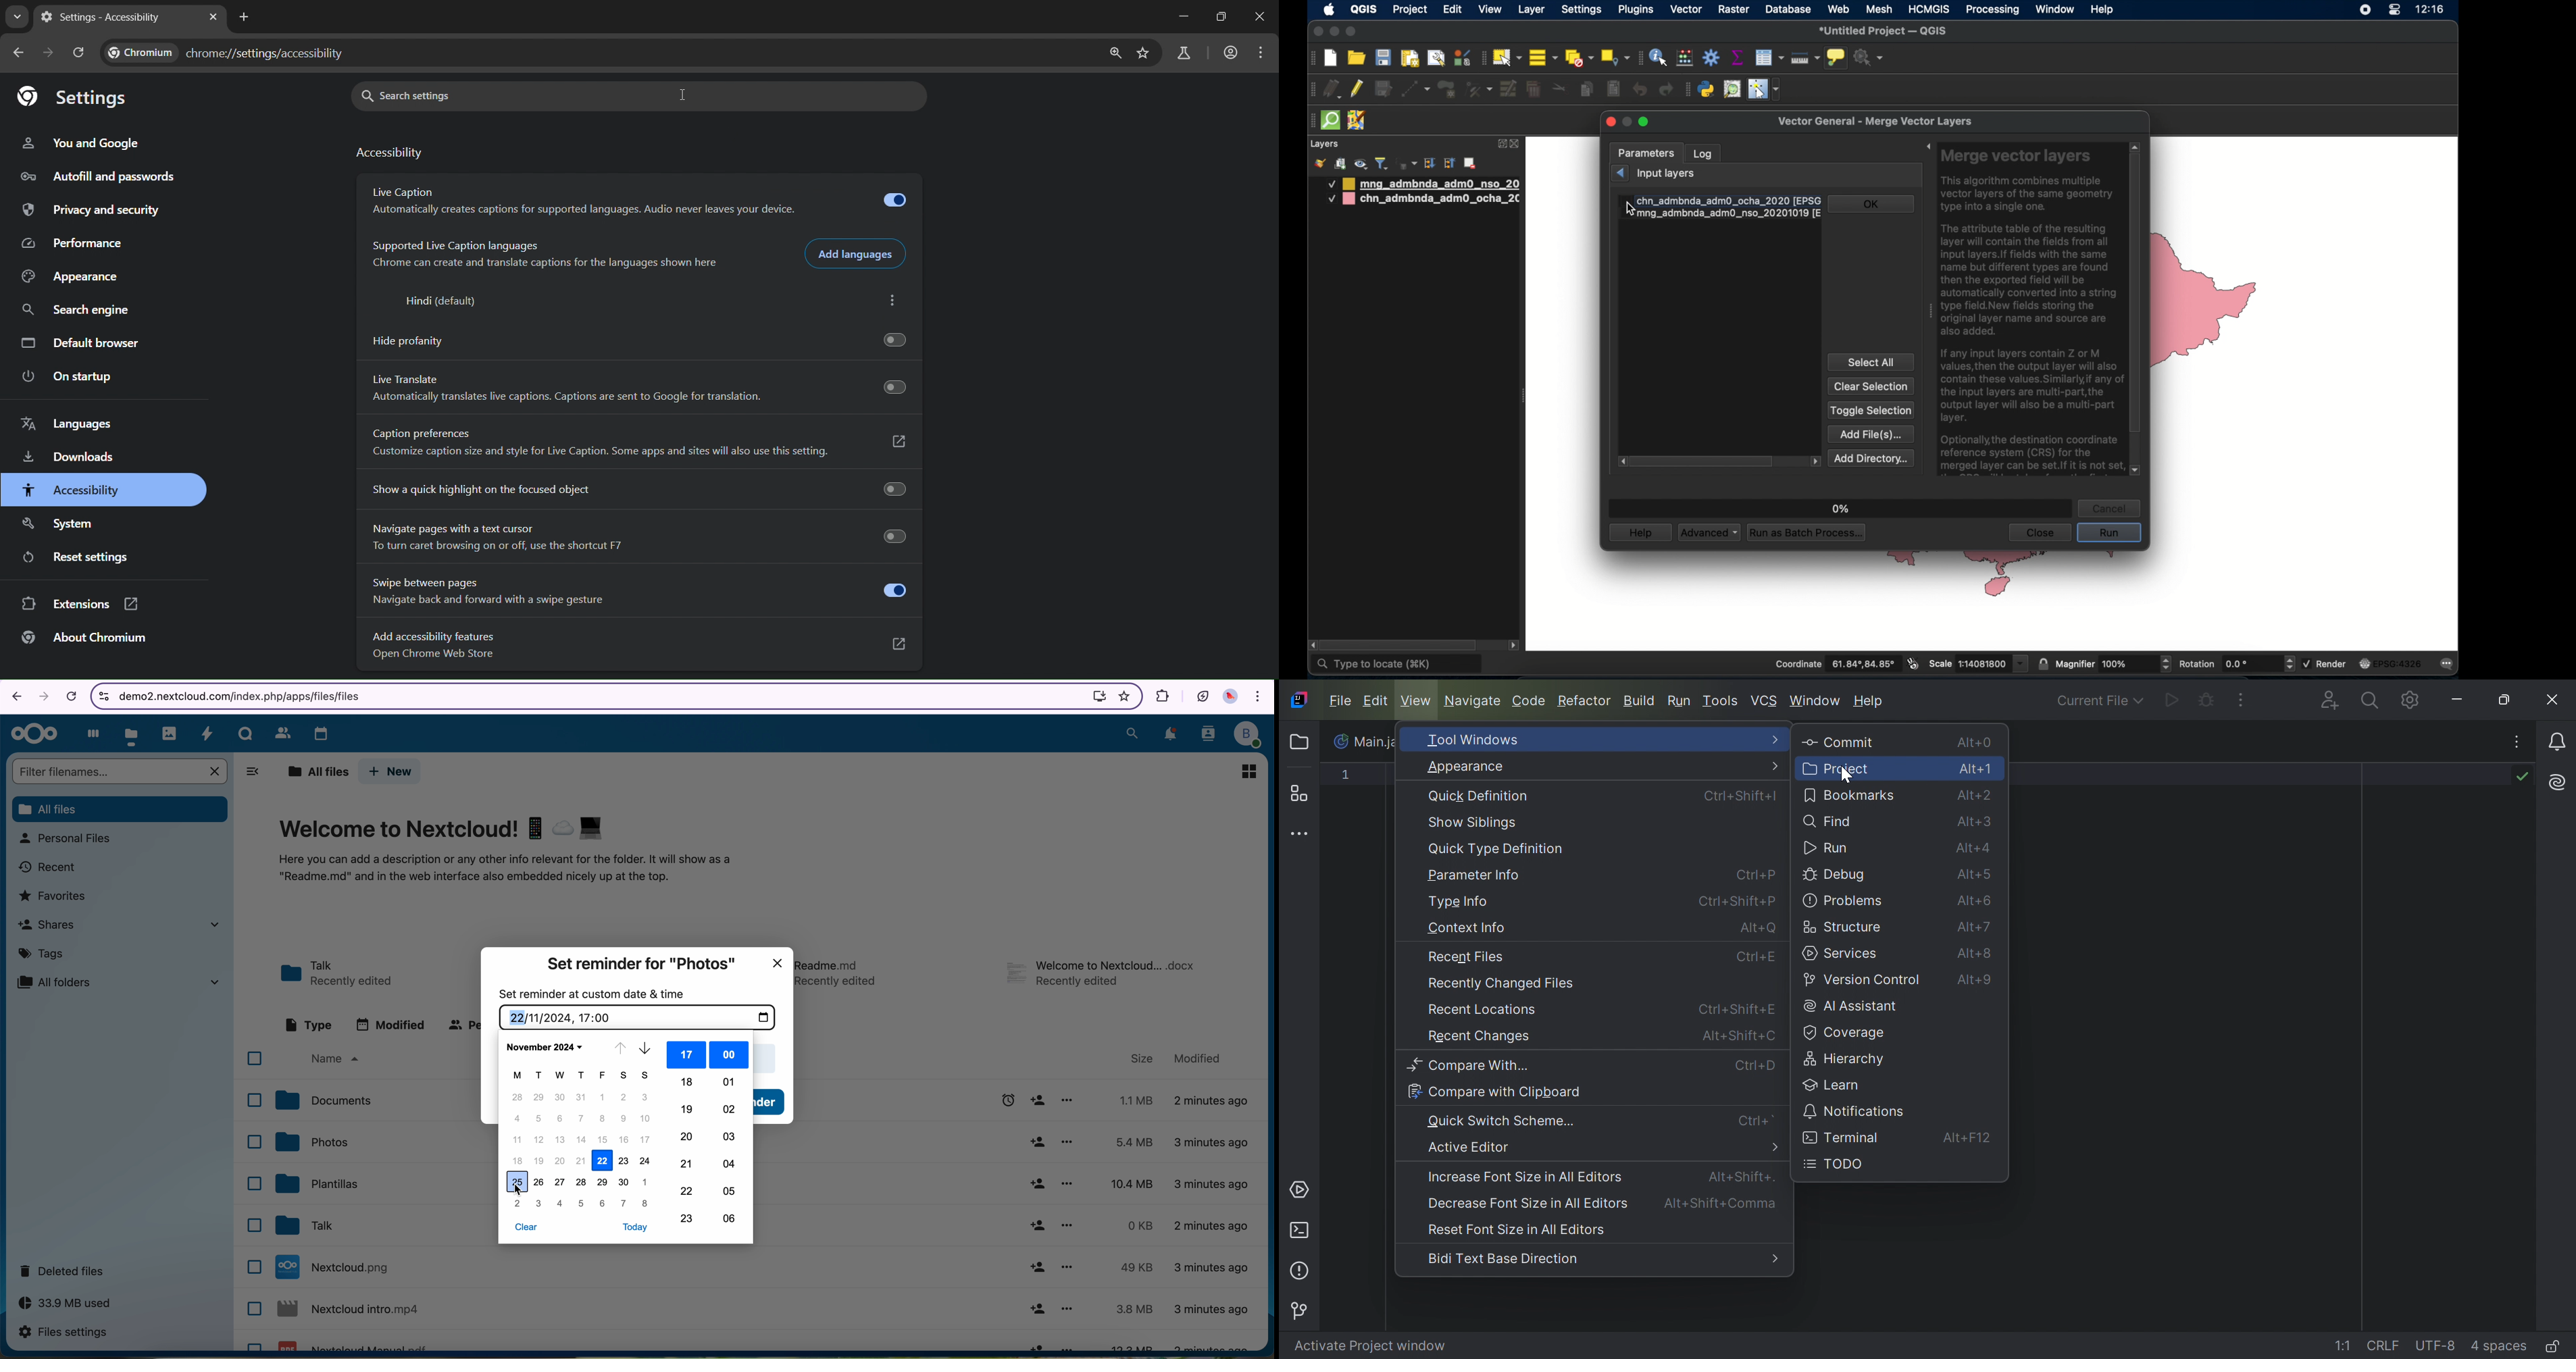  I want to click on VCS, so click(1765, 700).